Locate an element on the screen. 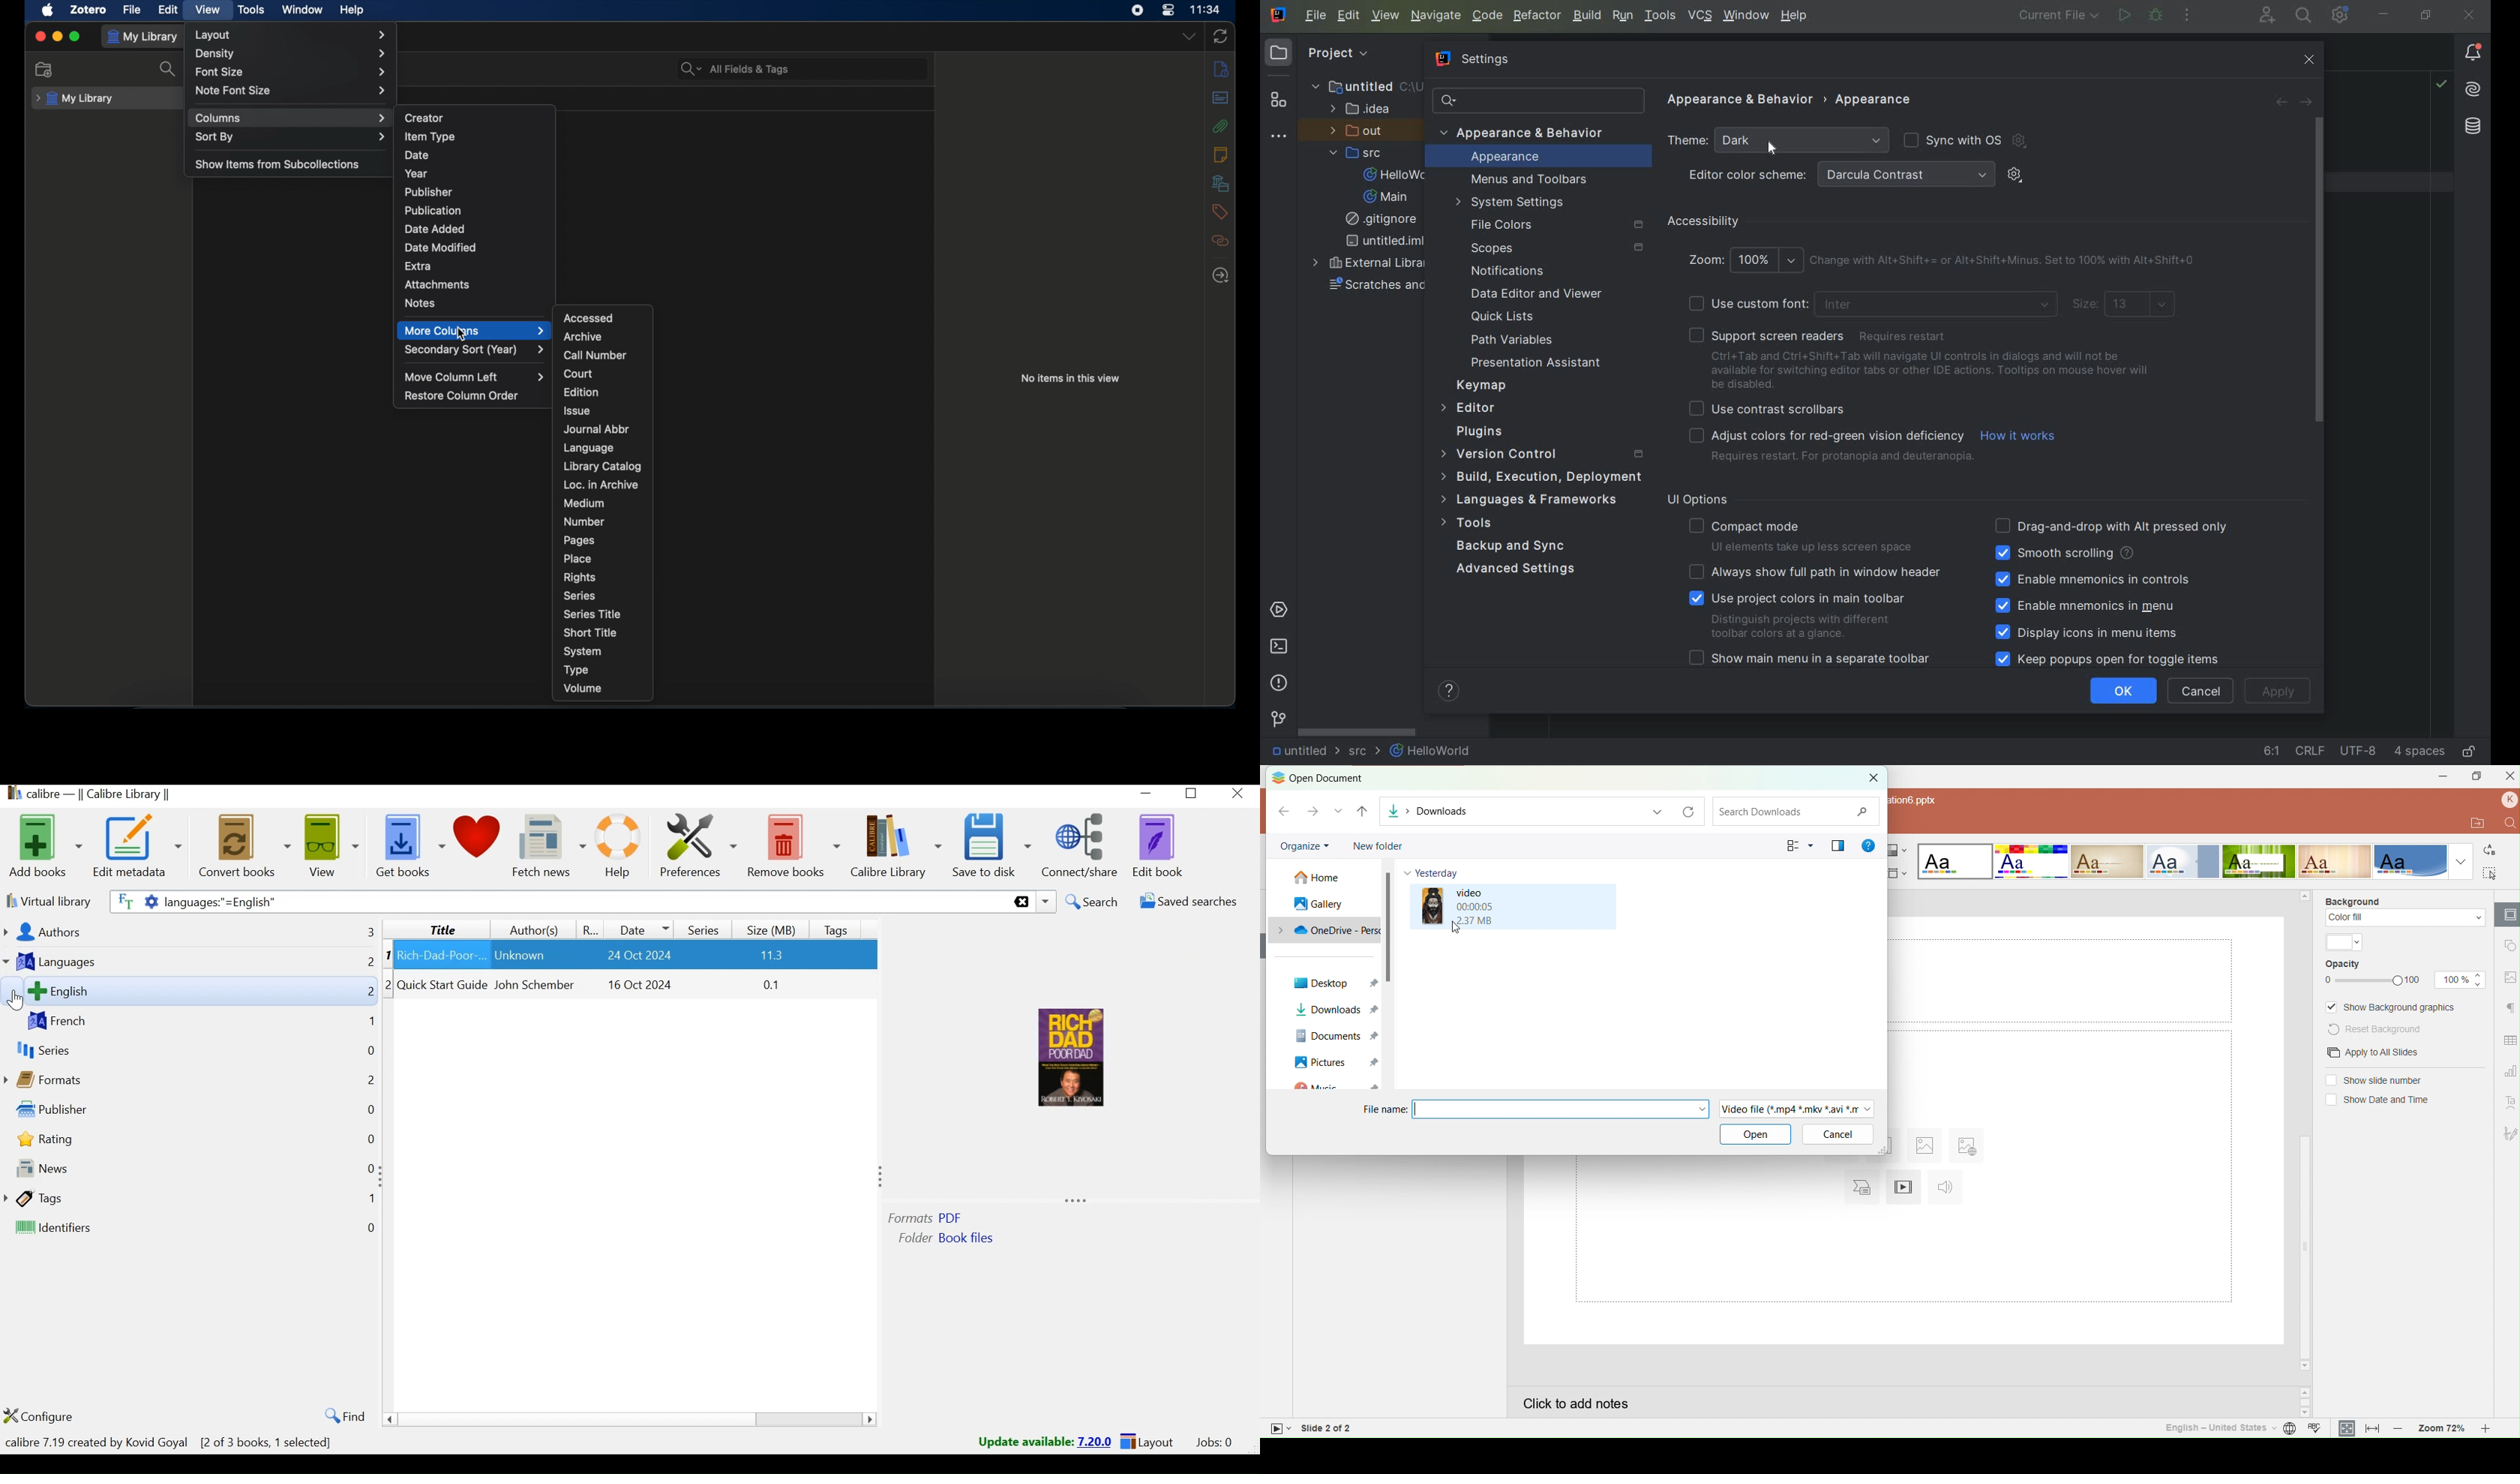 Image resolution: width=2520 pixels, height=1484 pixels. 0 is located at coordinates (373, 1229).